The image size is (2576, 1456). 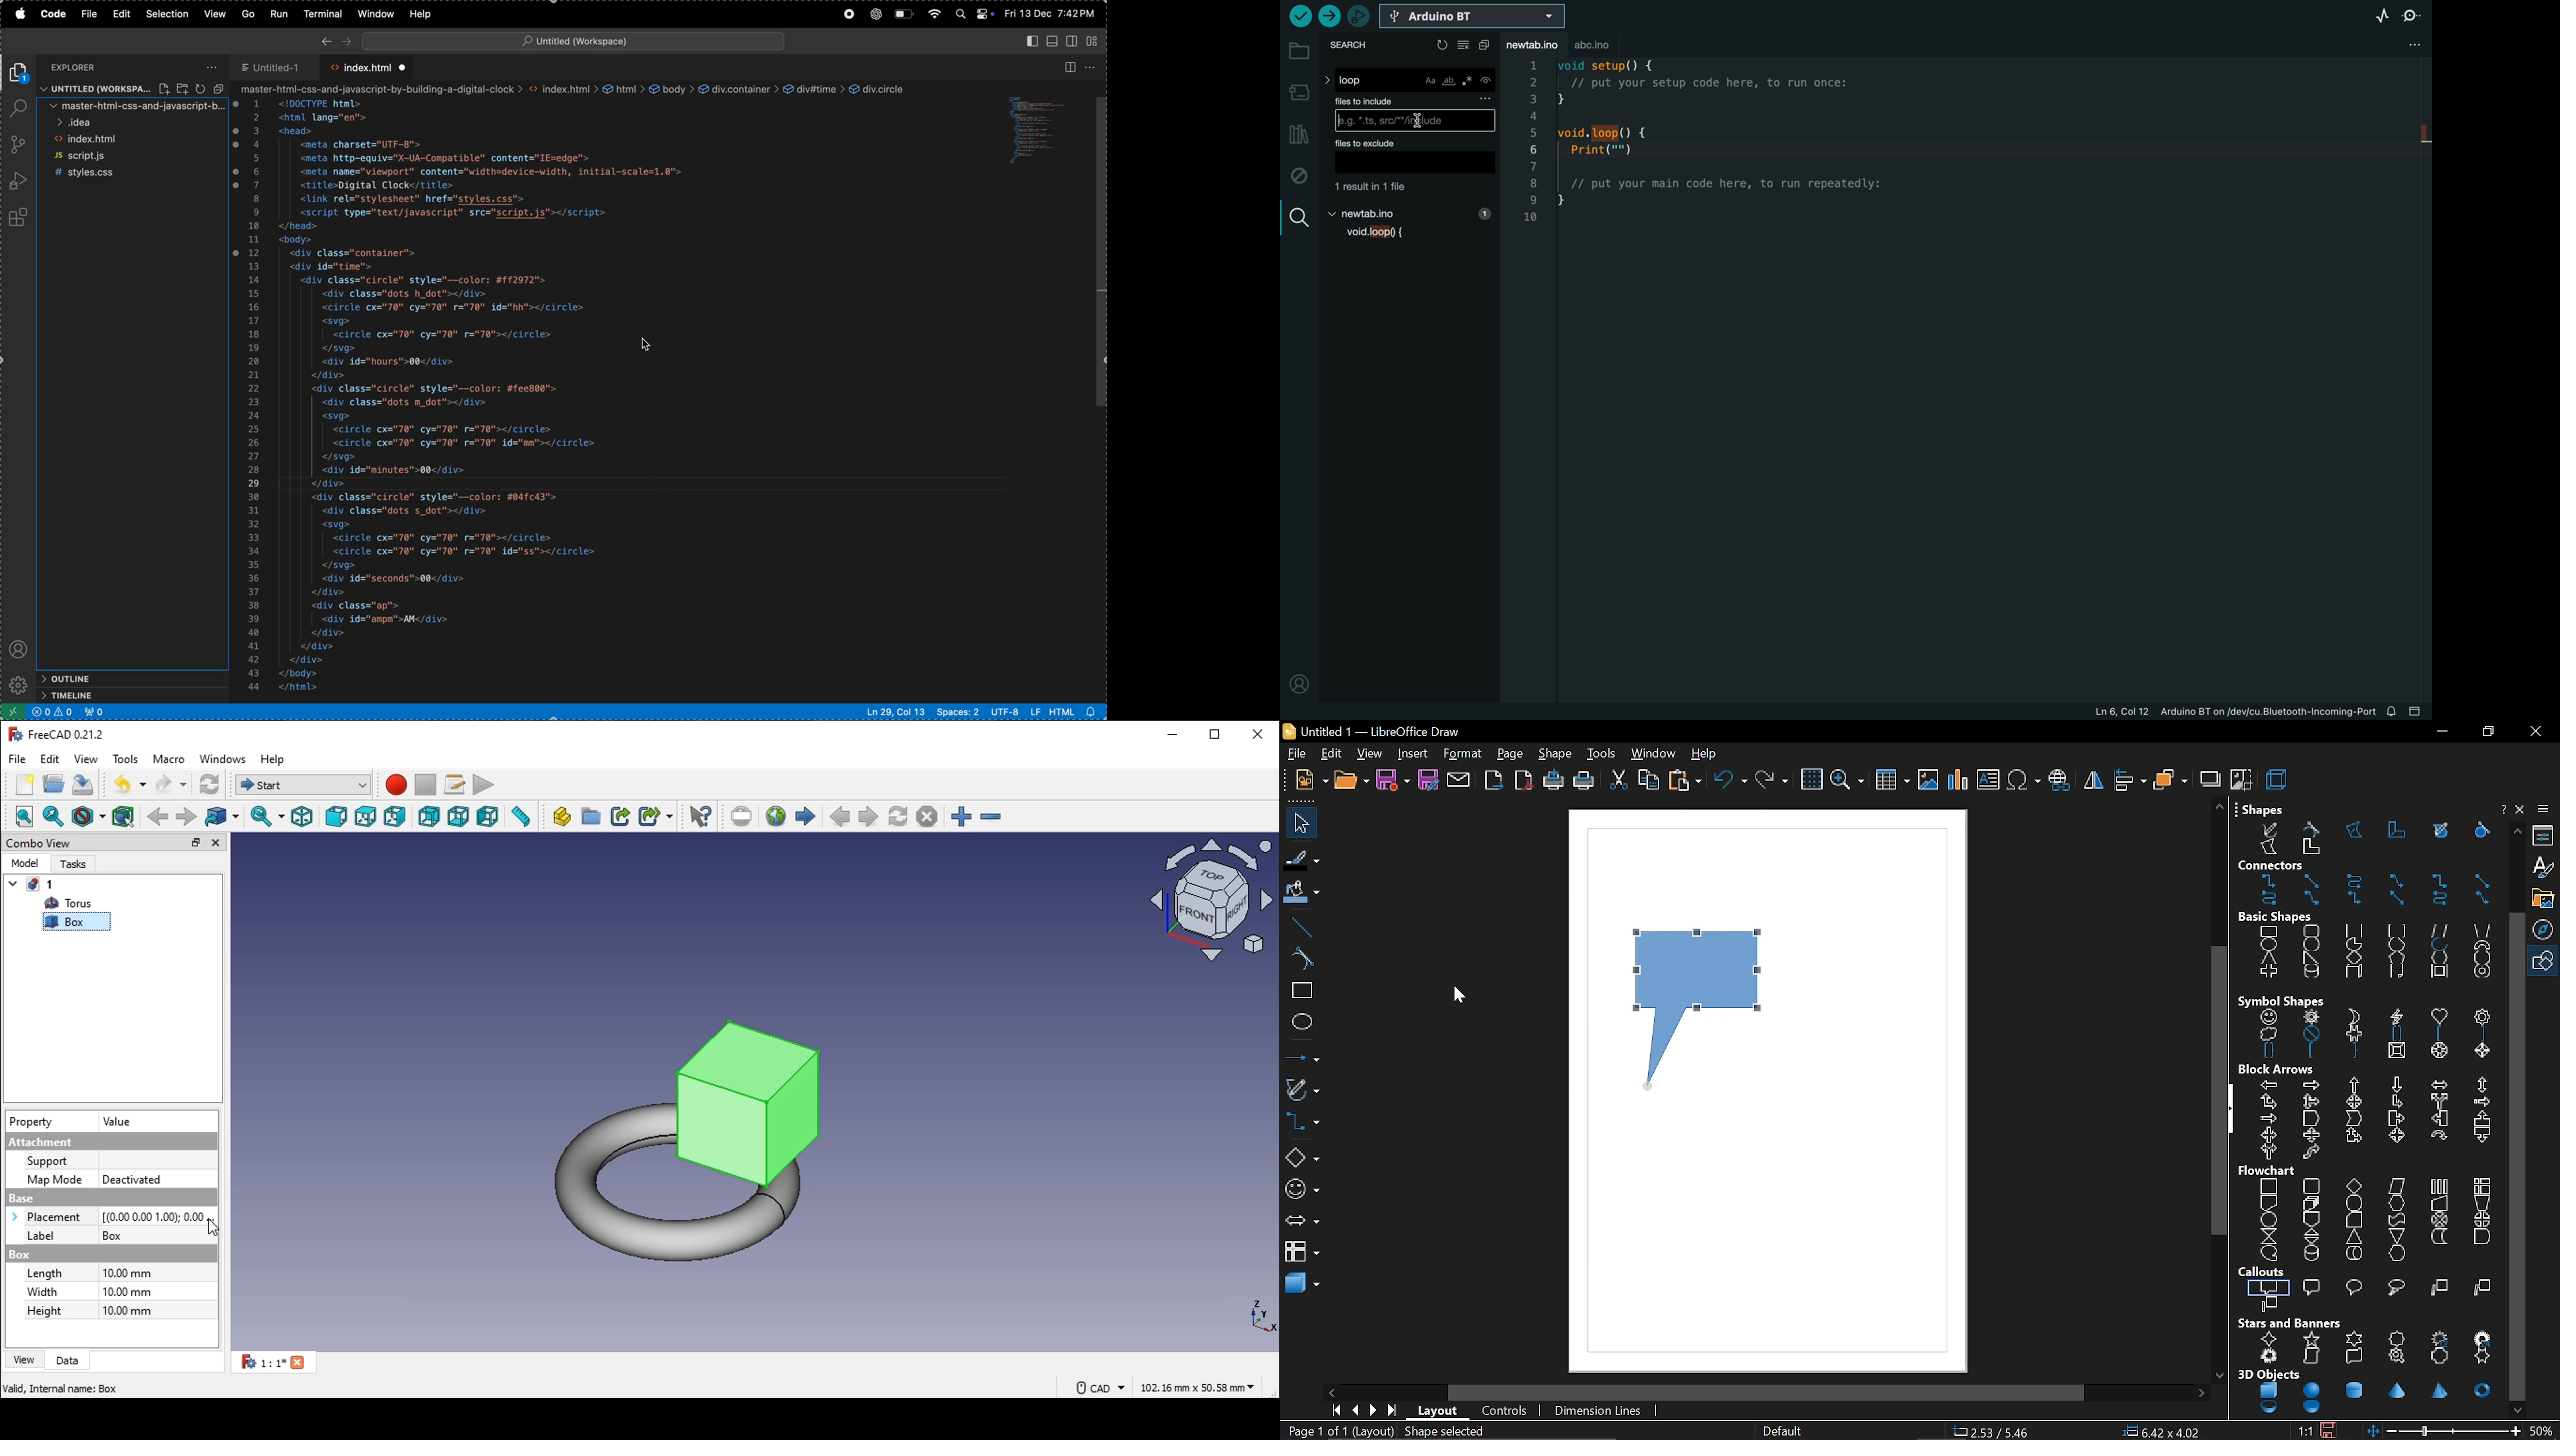 What do you see at coordinates (2441, 1052) in the screenshot?
I see `octagon bevel` at bounding box center [2441, 1052].